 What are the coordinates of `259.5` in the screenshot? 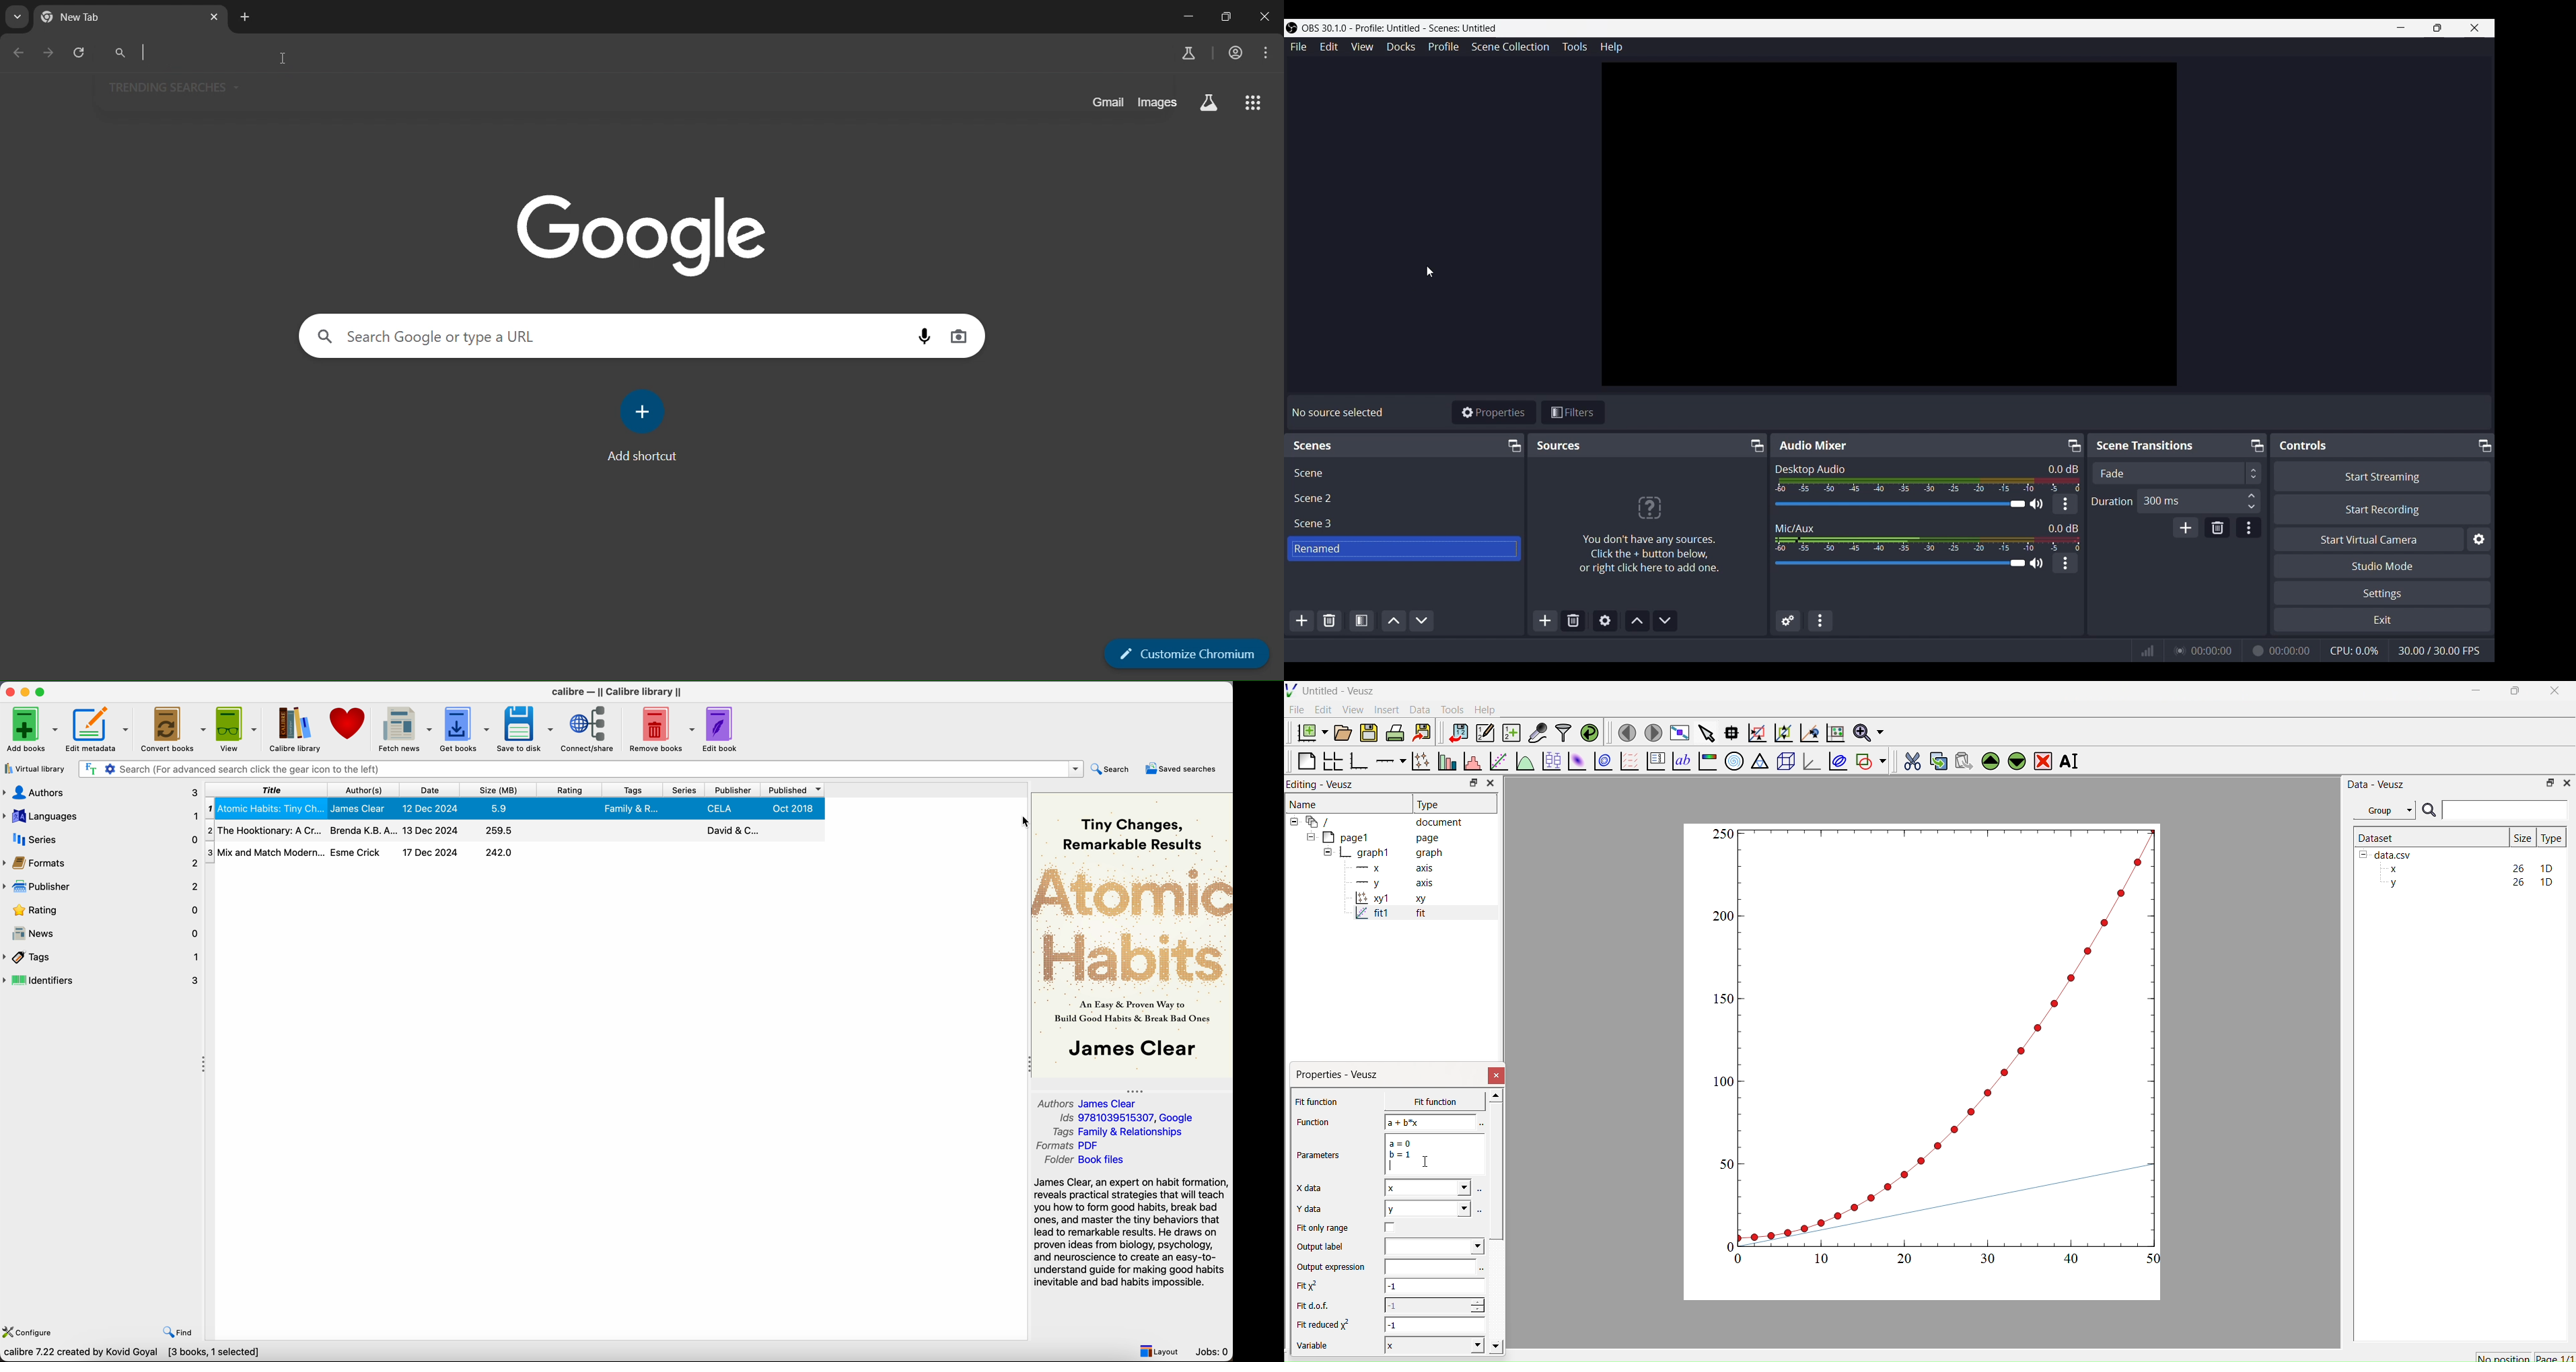 It's located at (500, 831).